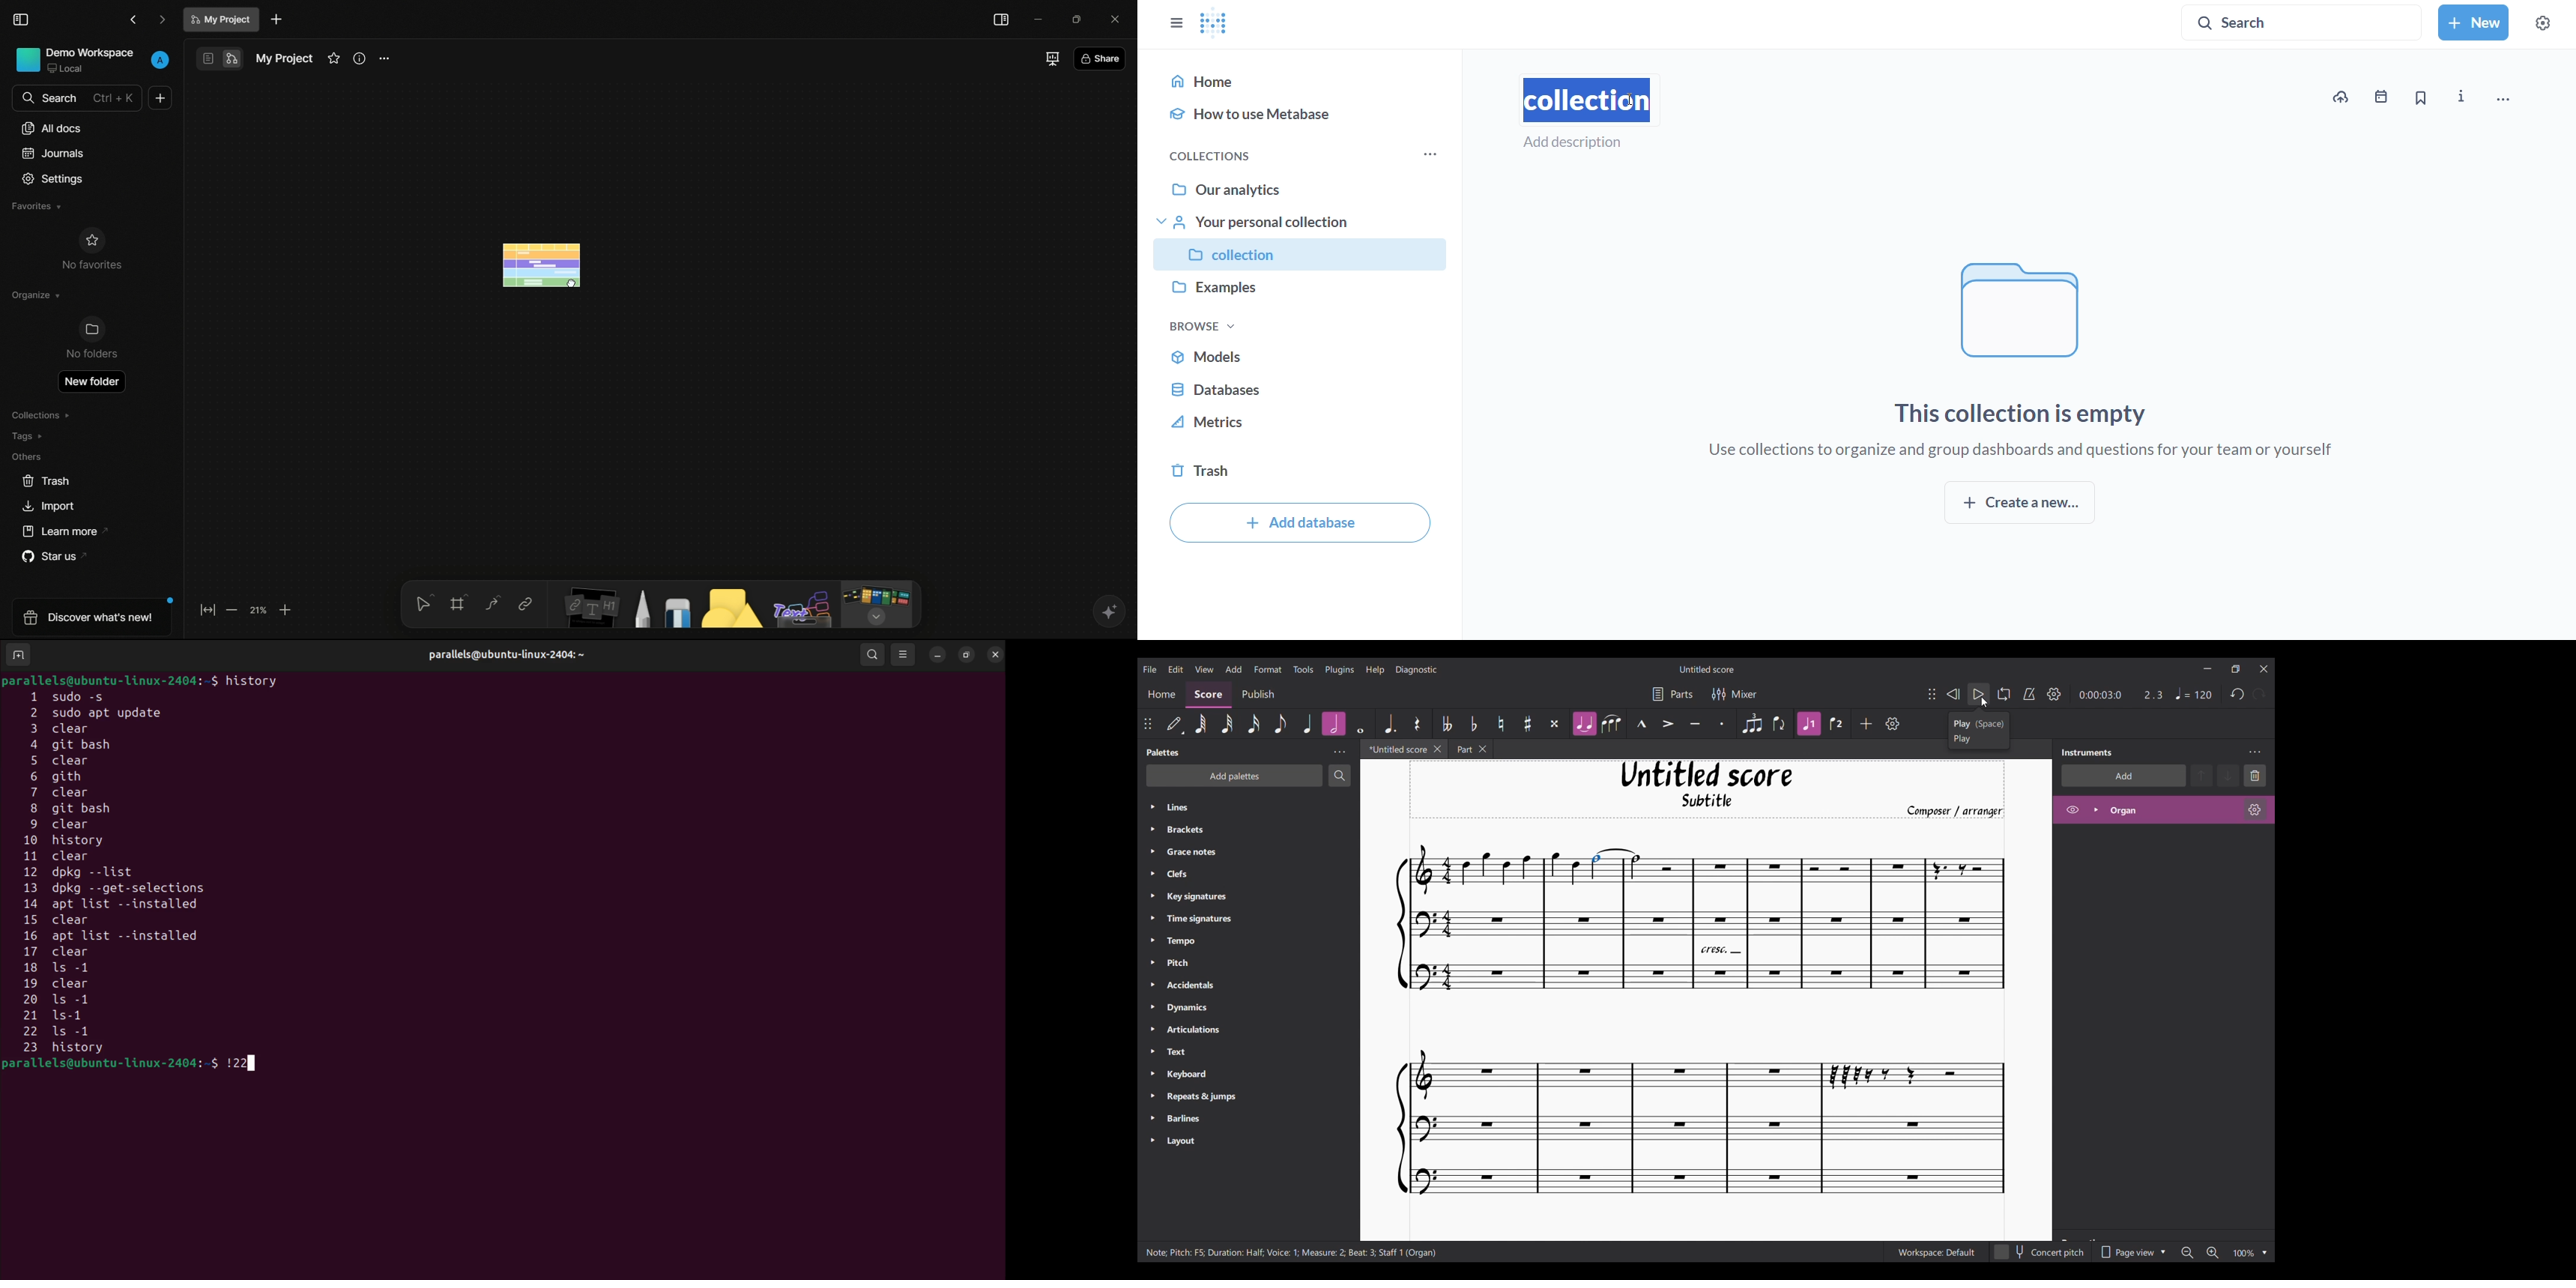 Image resolution: width=2576 pixels, height=1288 pixels. I want to click on add description, so click(1582, 142).